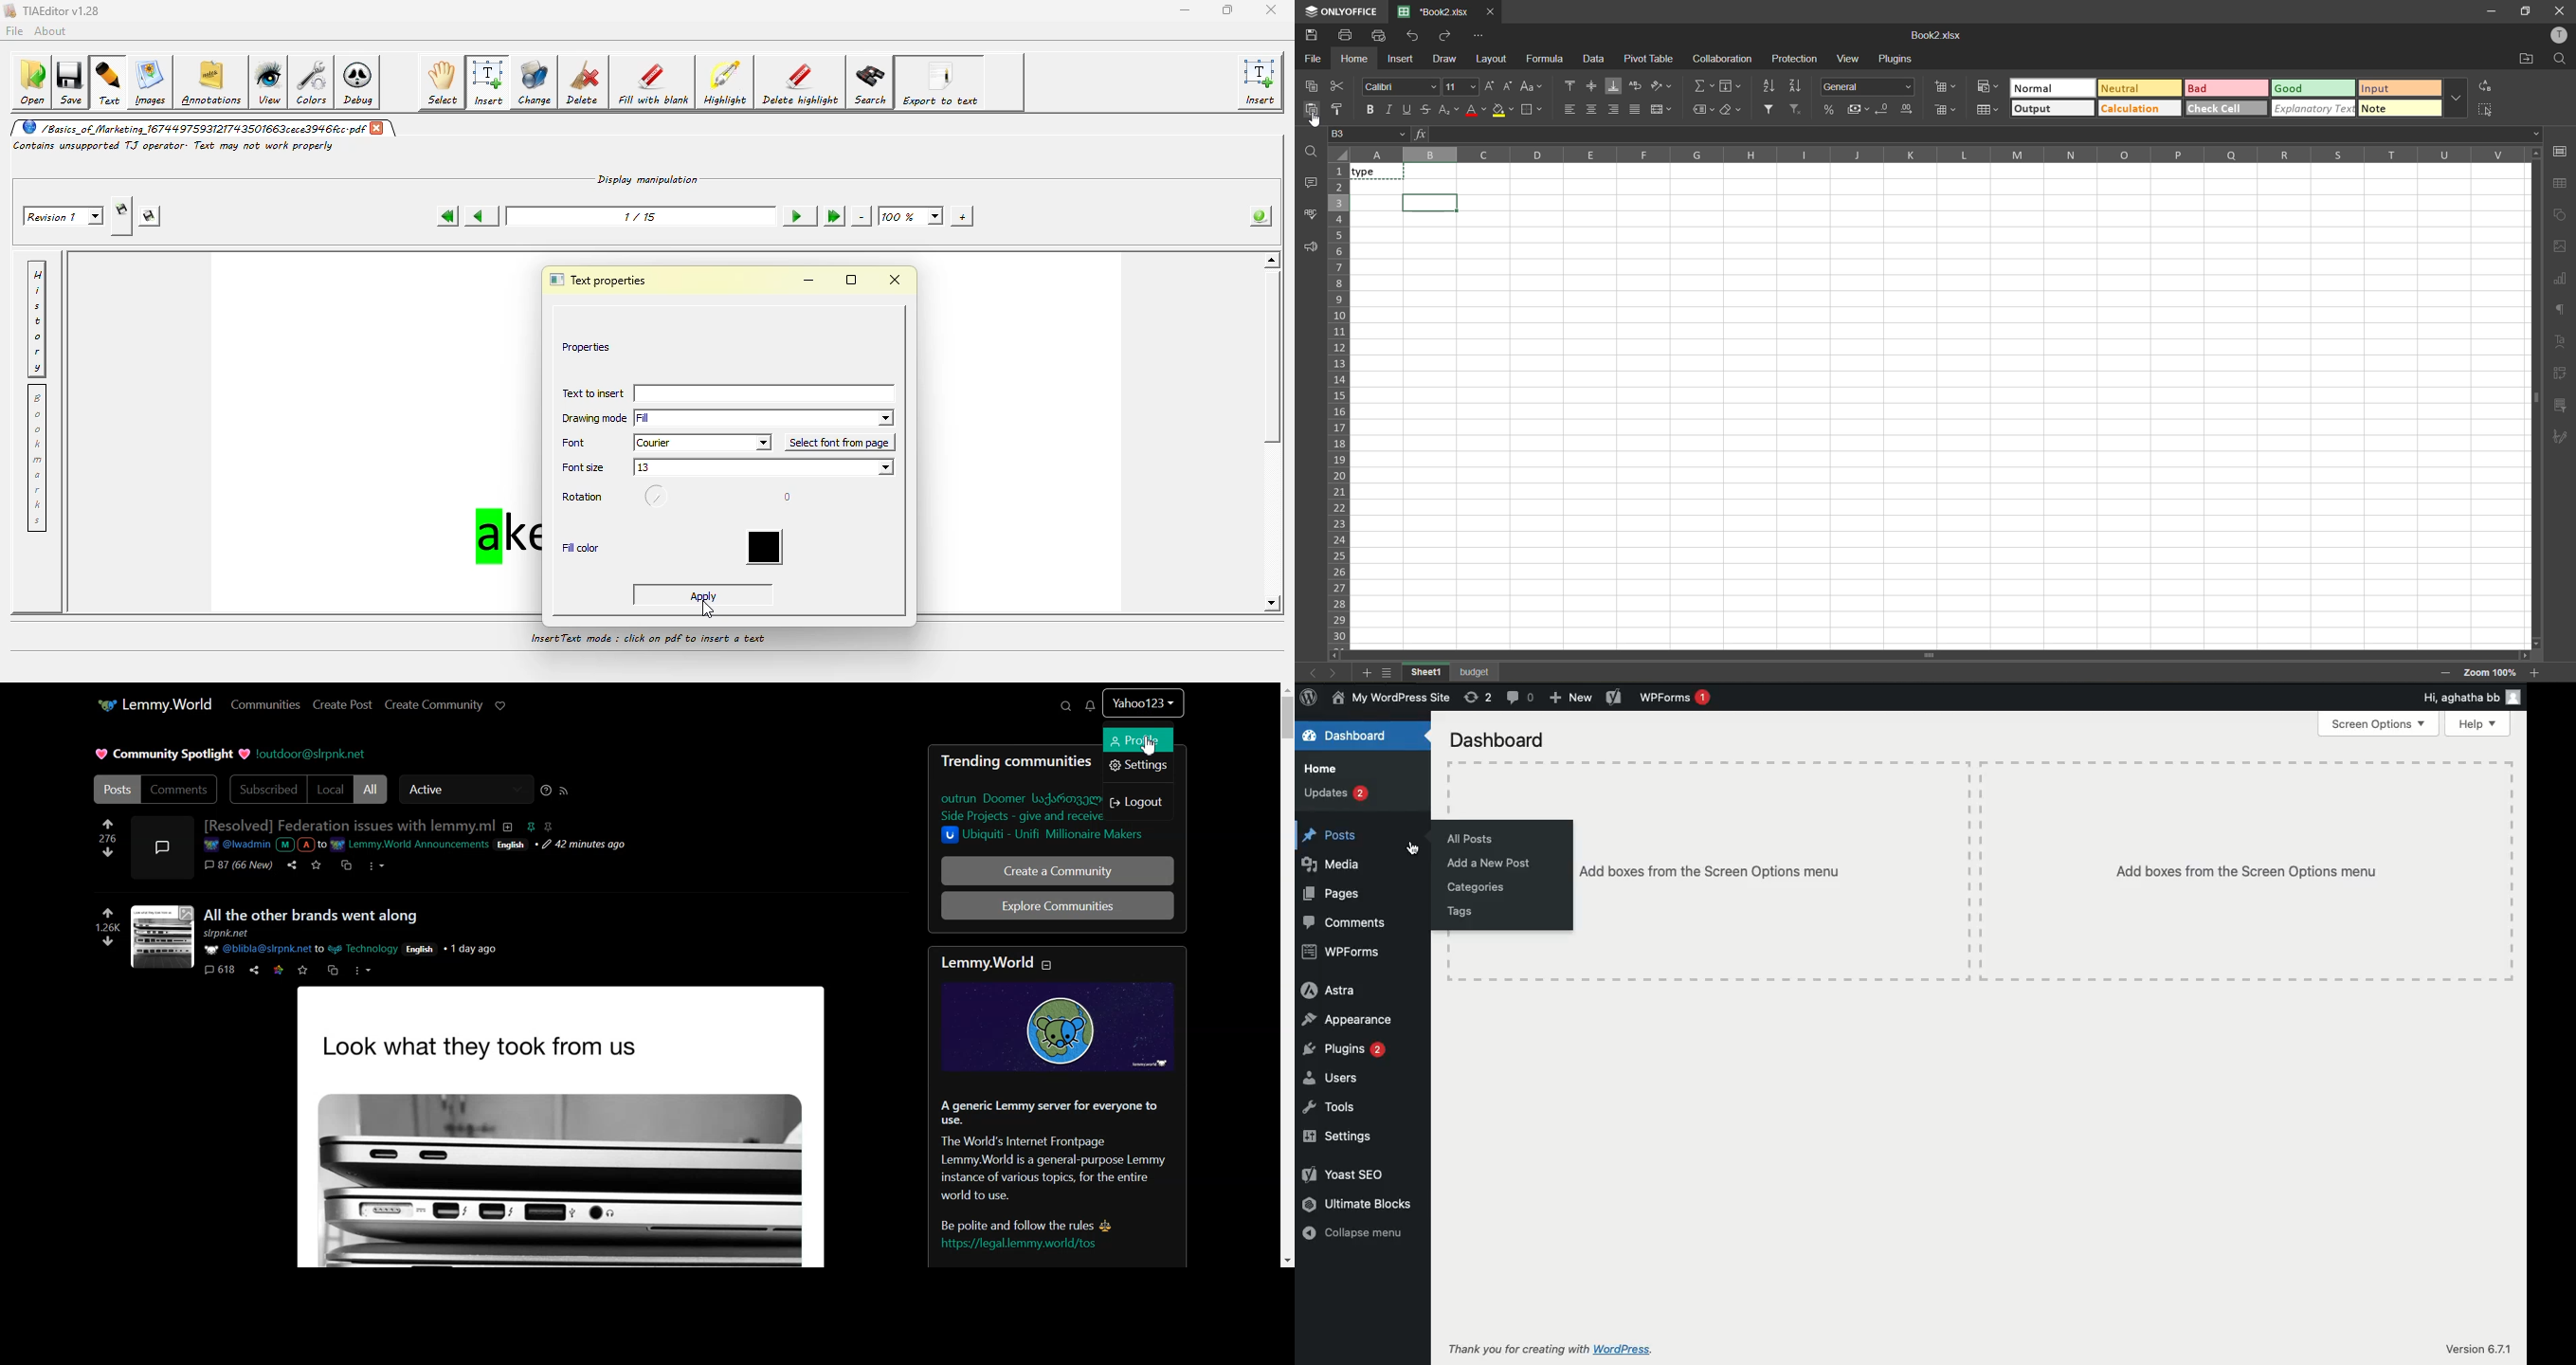 The width and height of the screenshot is (2576, 1372). Describe the element at coordinates (1339, 85) in the screenshot. I see `cut` at that location.